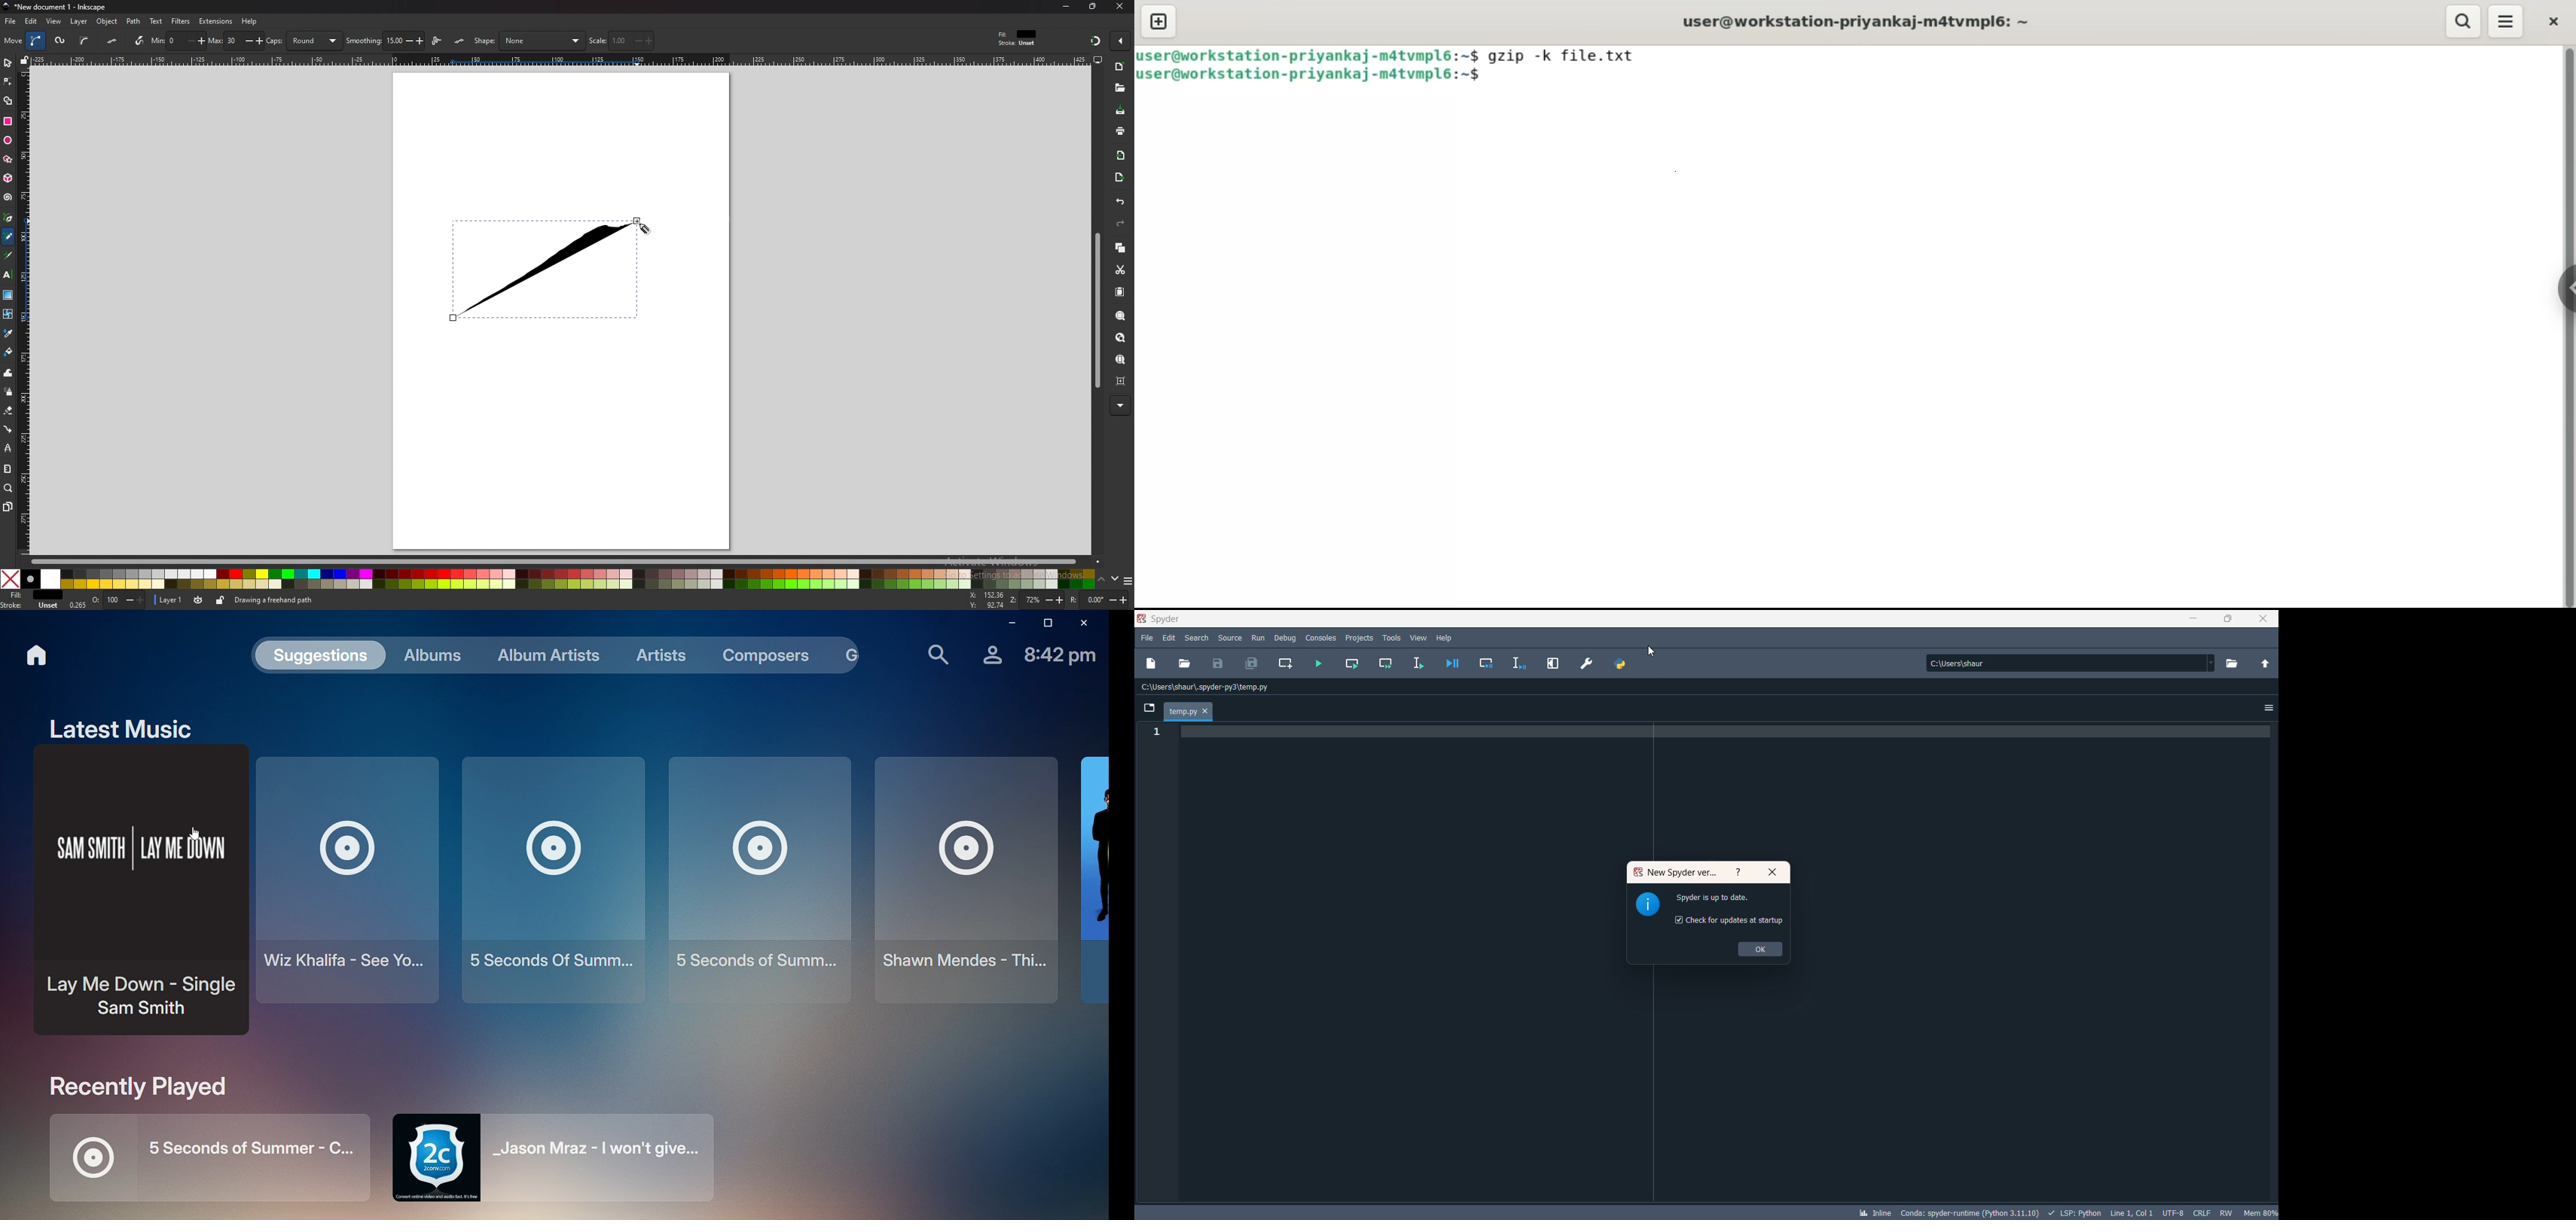 Image resolution: width=2576 pixels, height=1232 pixels. I want to click on minimize, so click(1066, 7).